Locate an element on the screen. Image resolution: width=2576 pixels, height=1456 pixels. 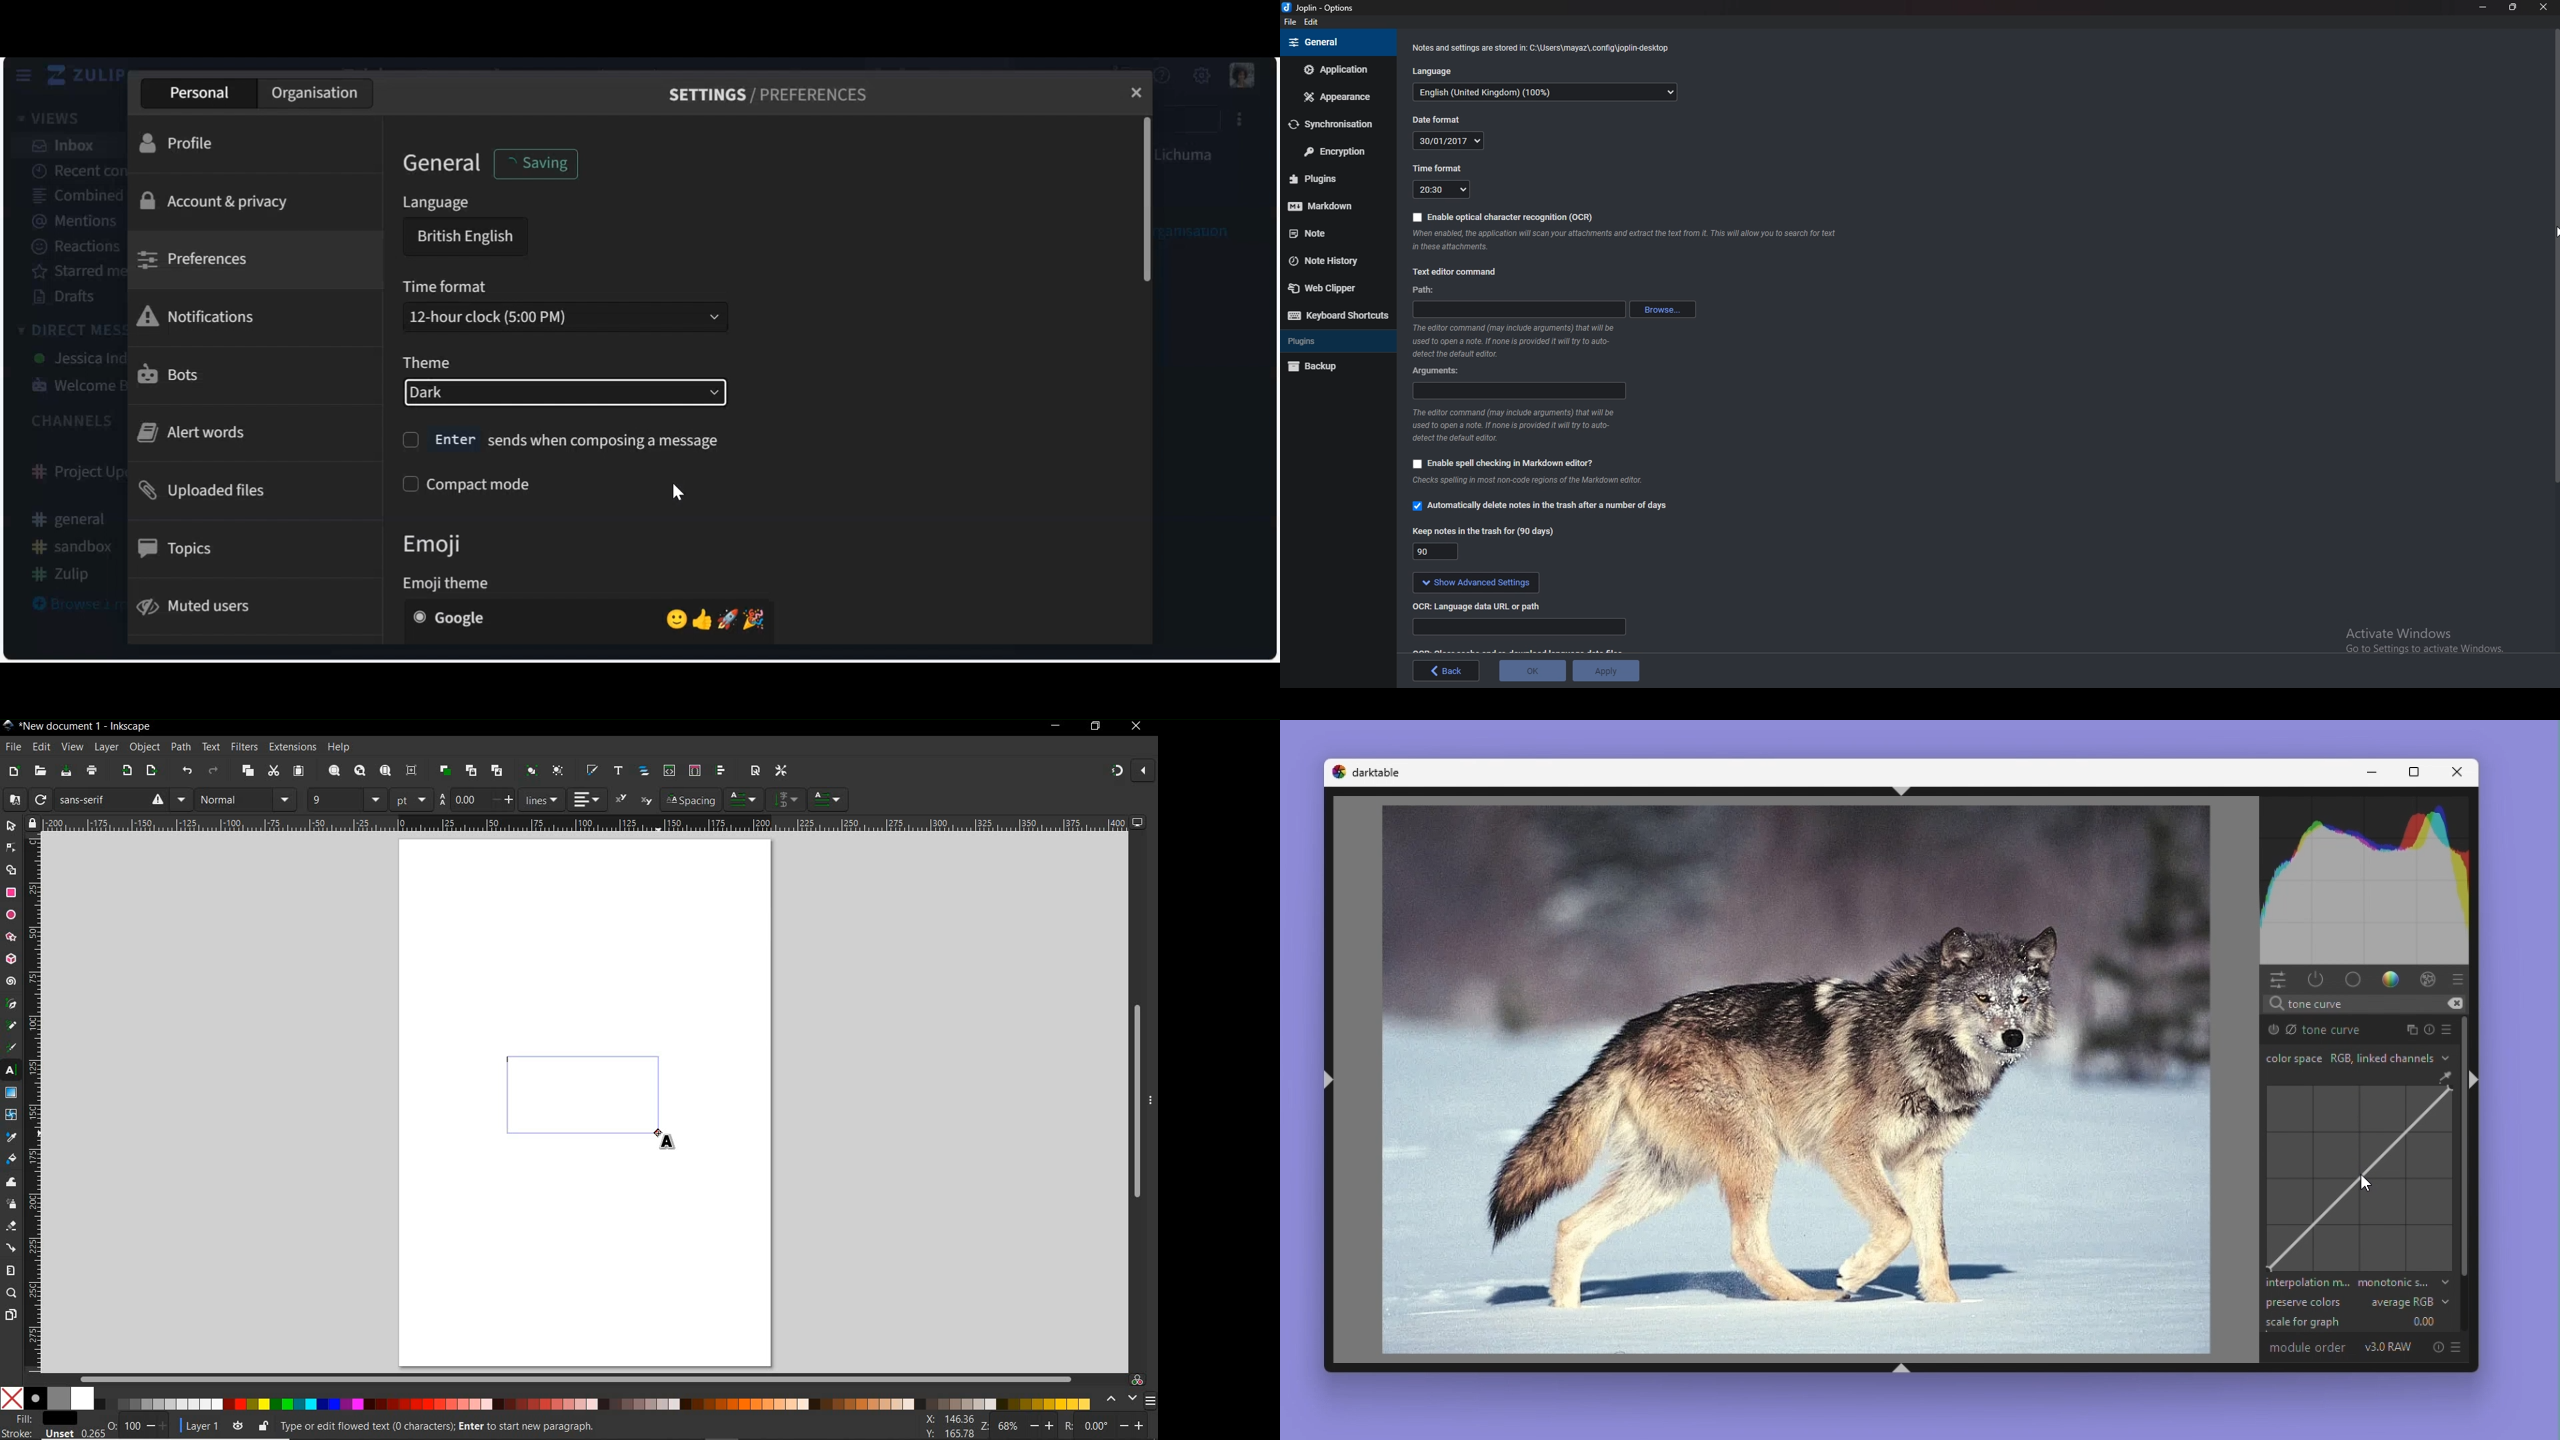
Dark table logo is located at coordinates (1367, 772).